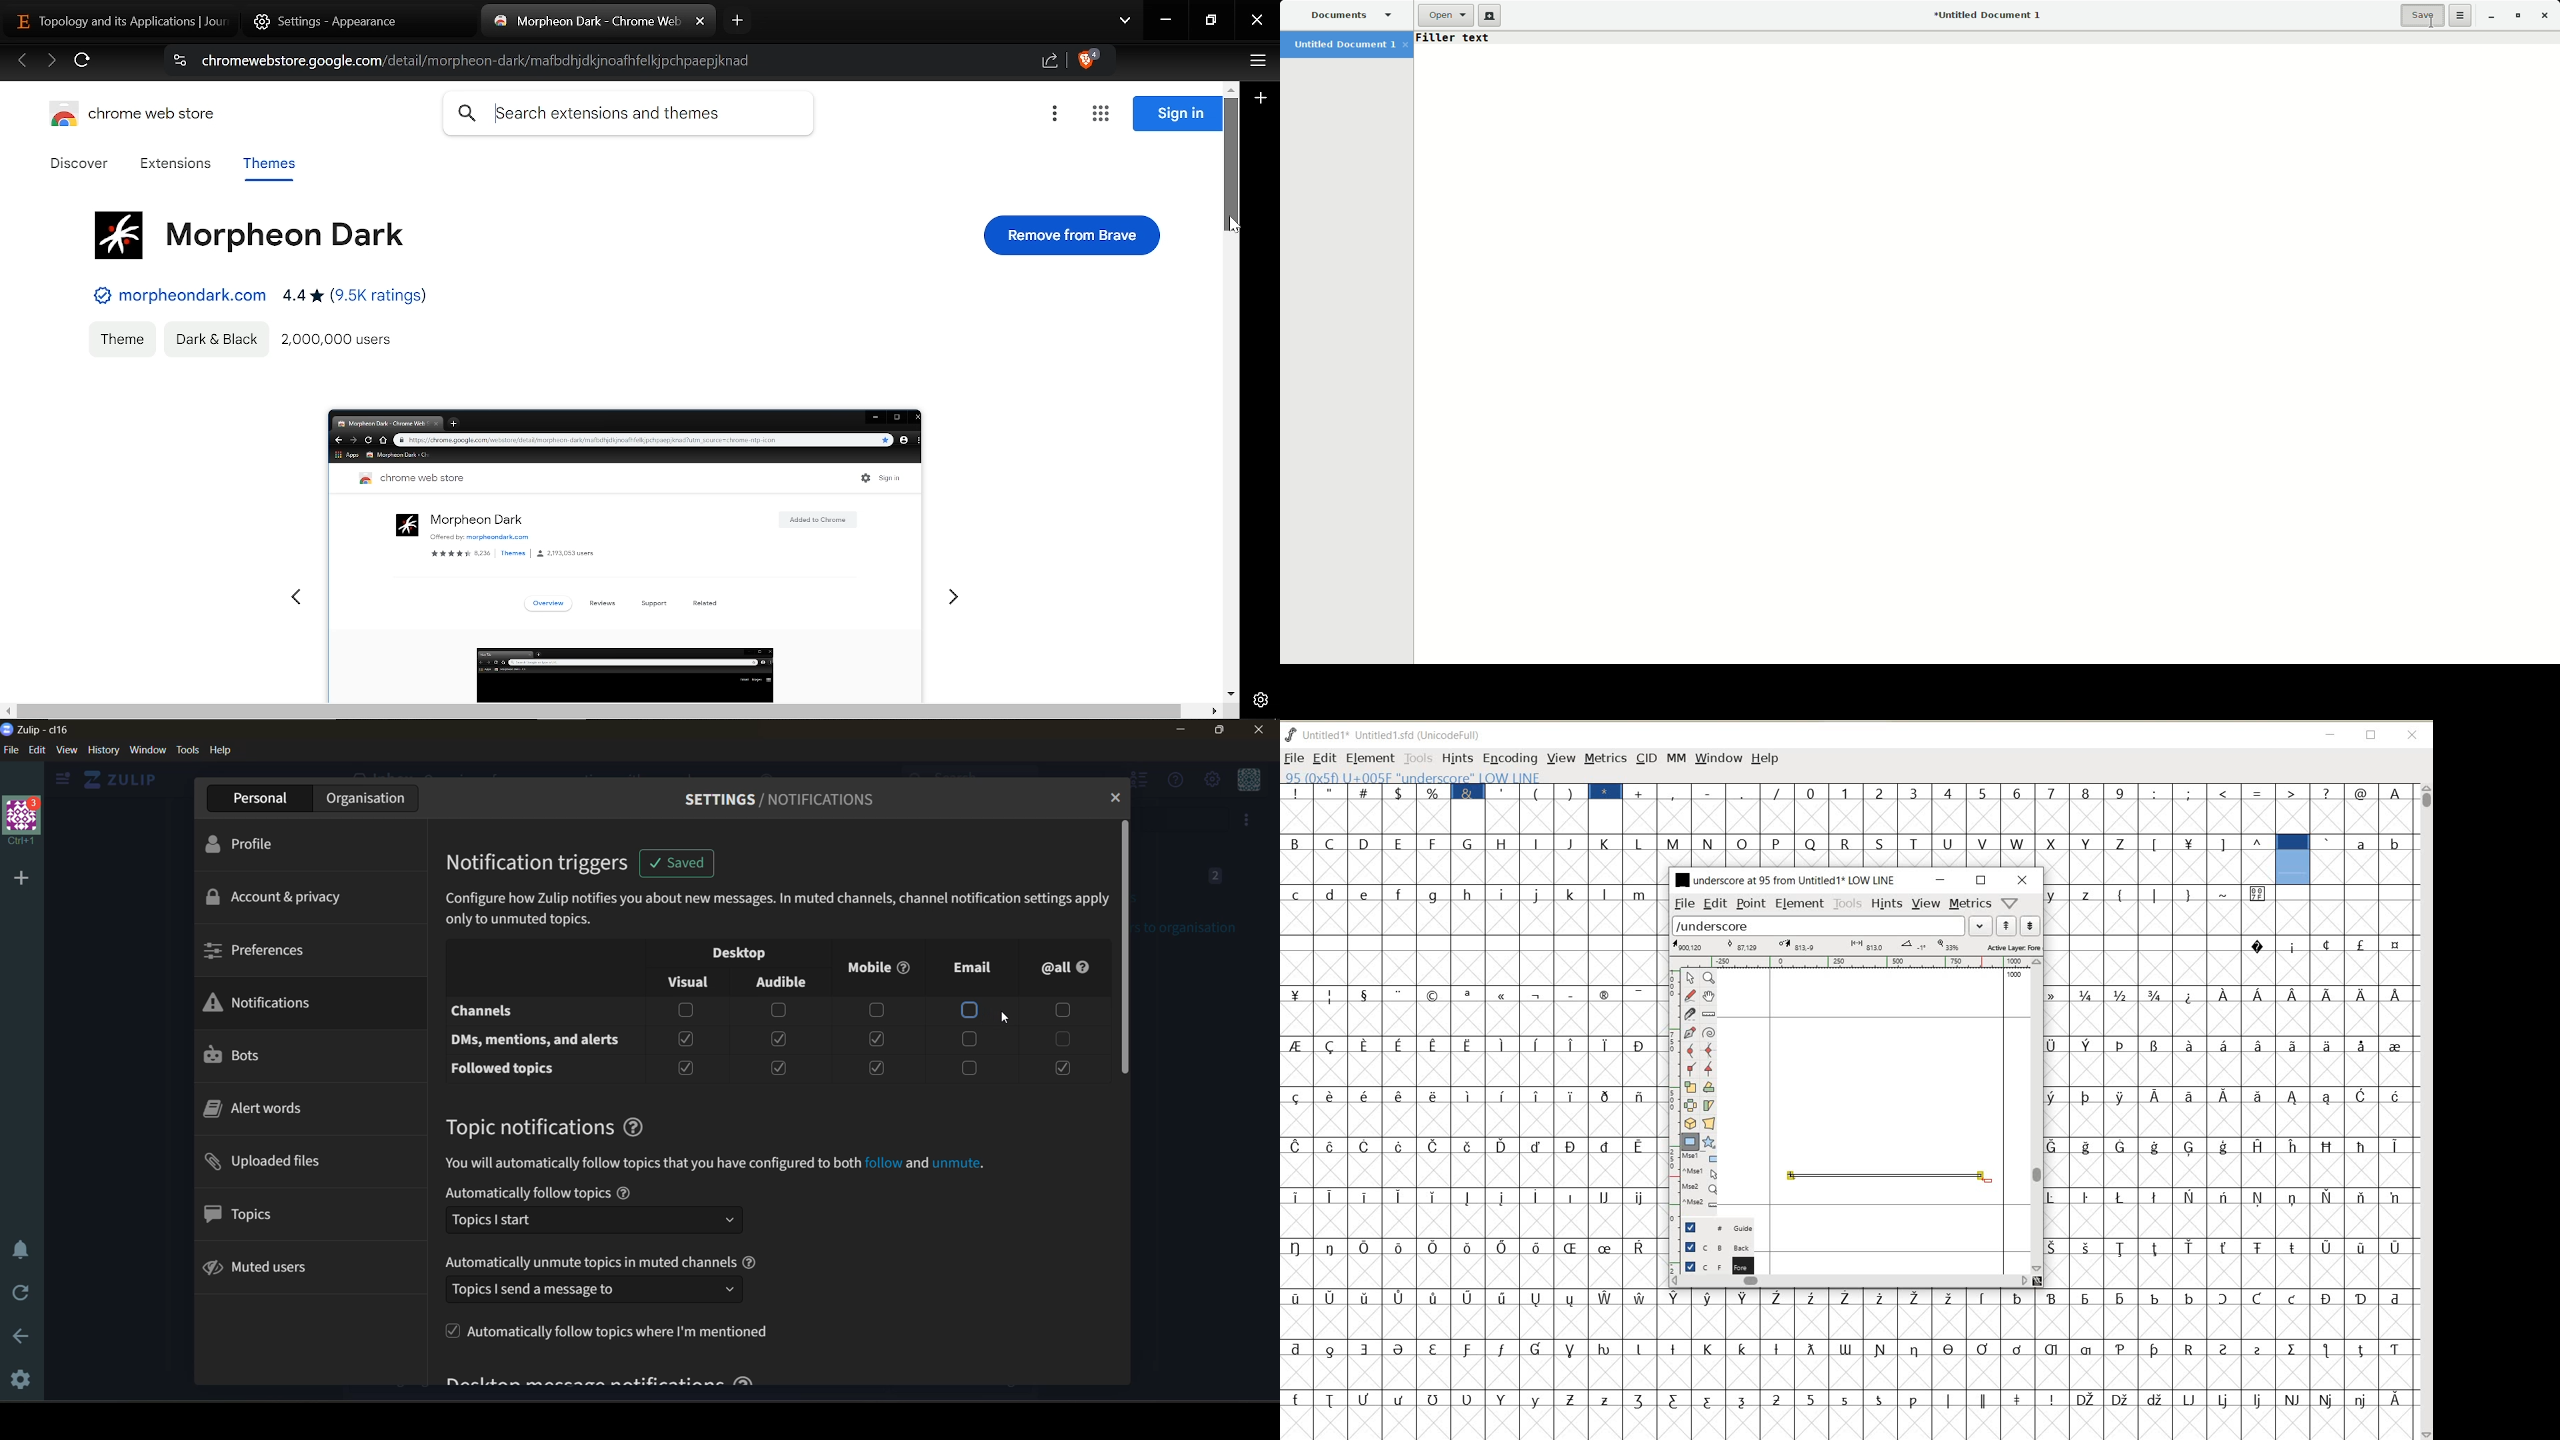 The width and height of the screenshot is (2576, 1456). What do you see at coordinates (2414, 736) in the screenshot?
I see `CLOSE` at bounding box center [2414, 736].